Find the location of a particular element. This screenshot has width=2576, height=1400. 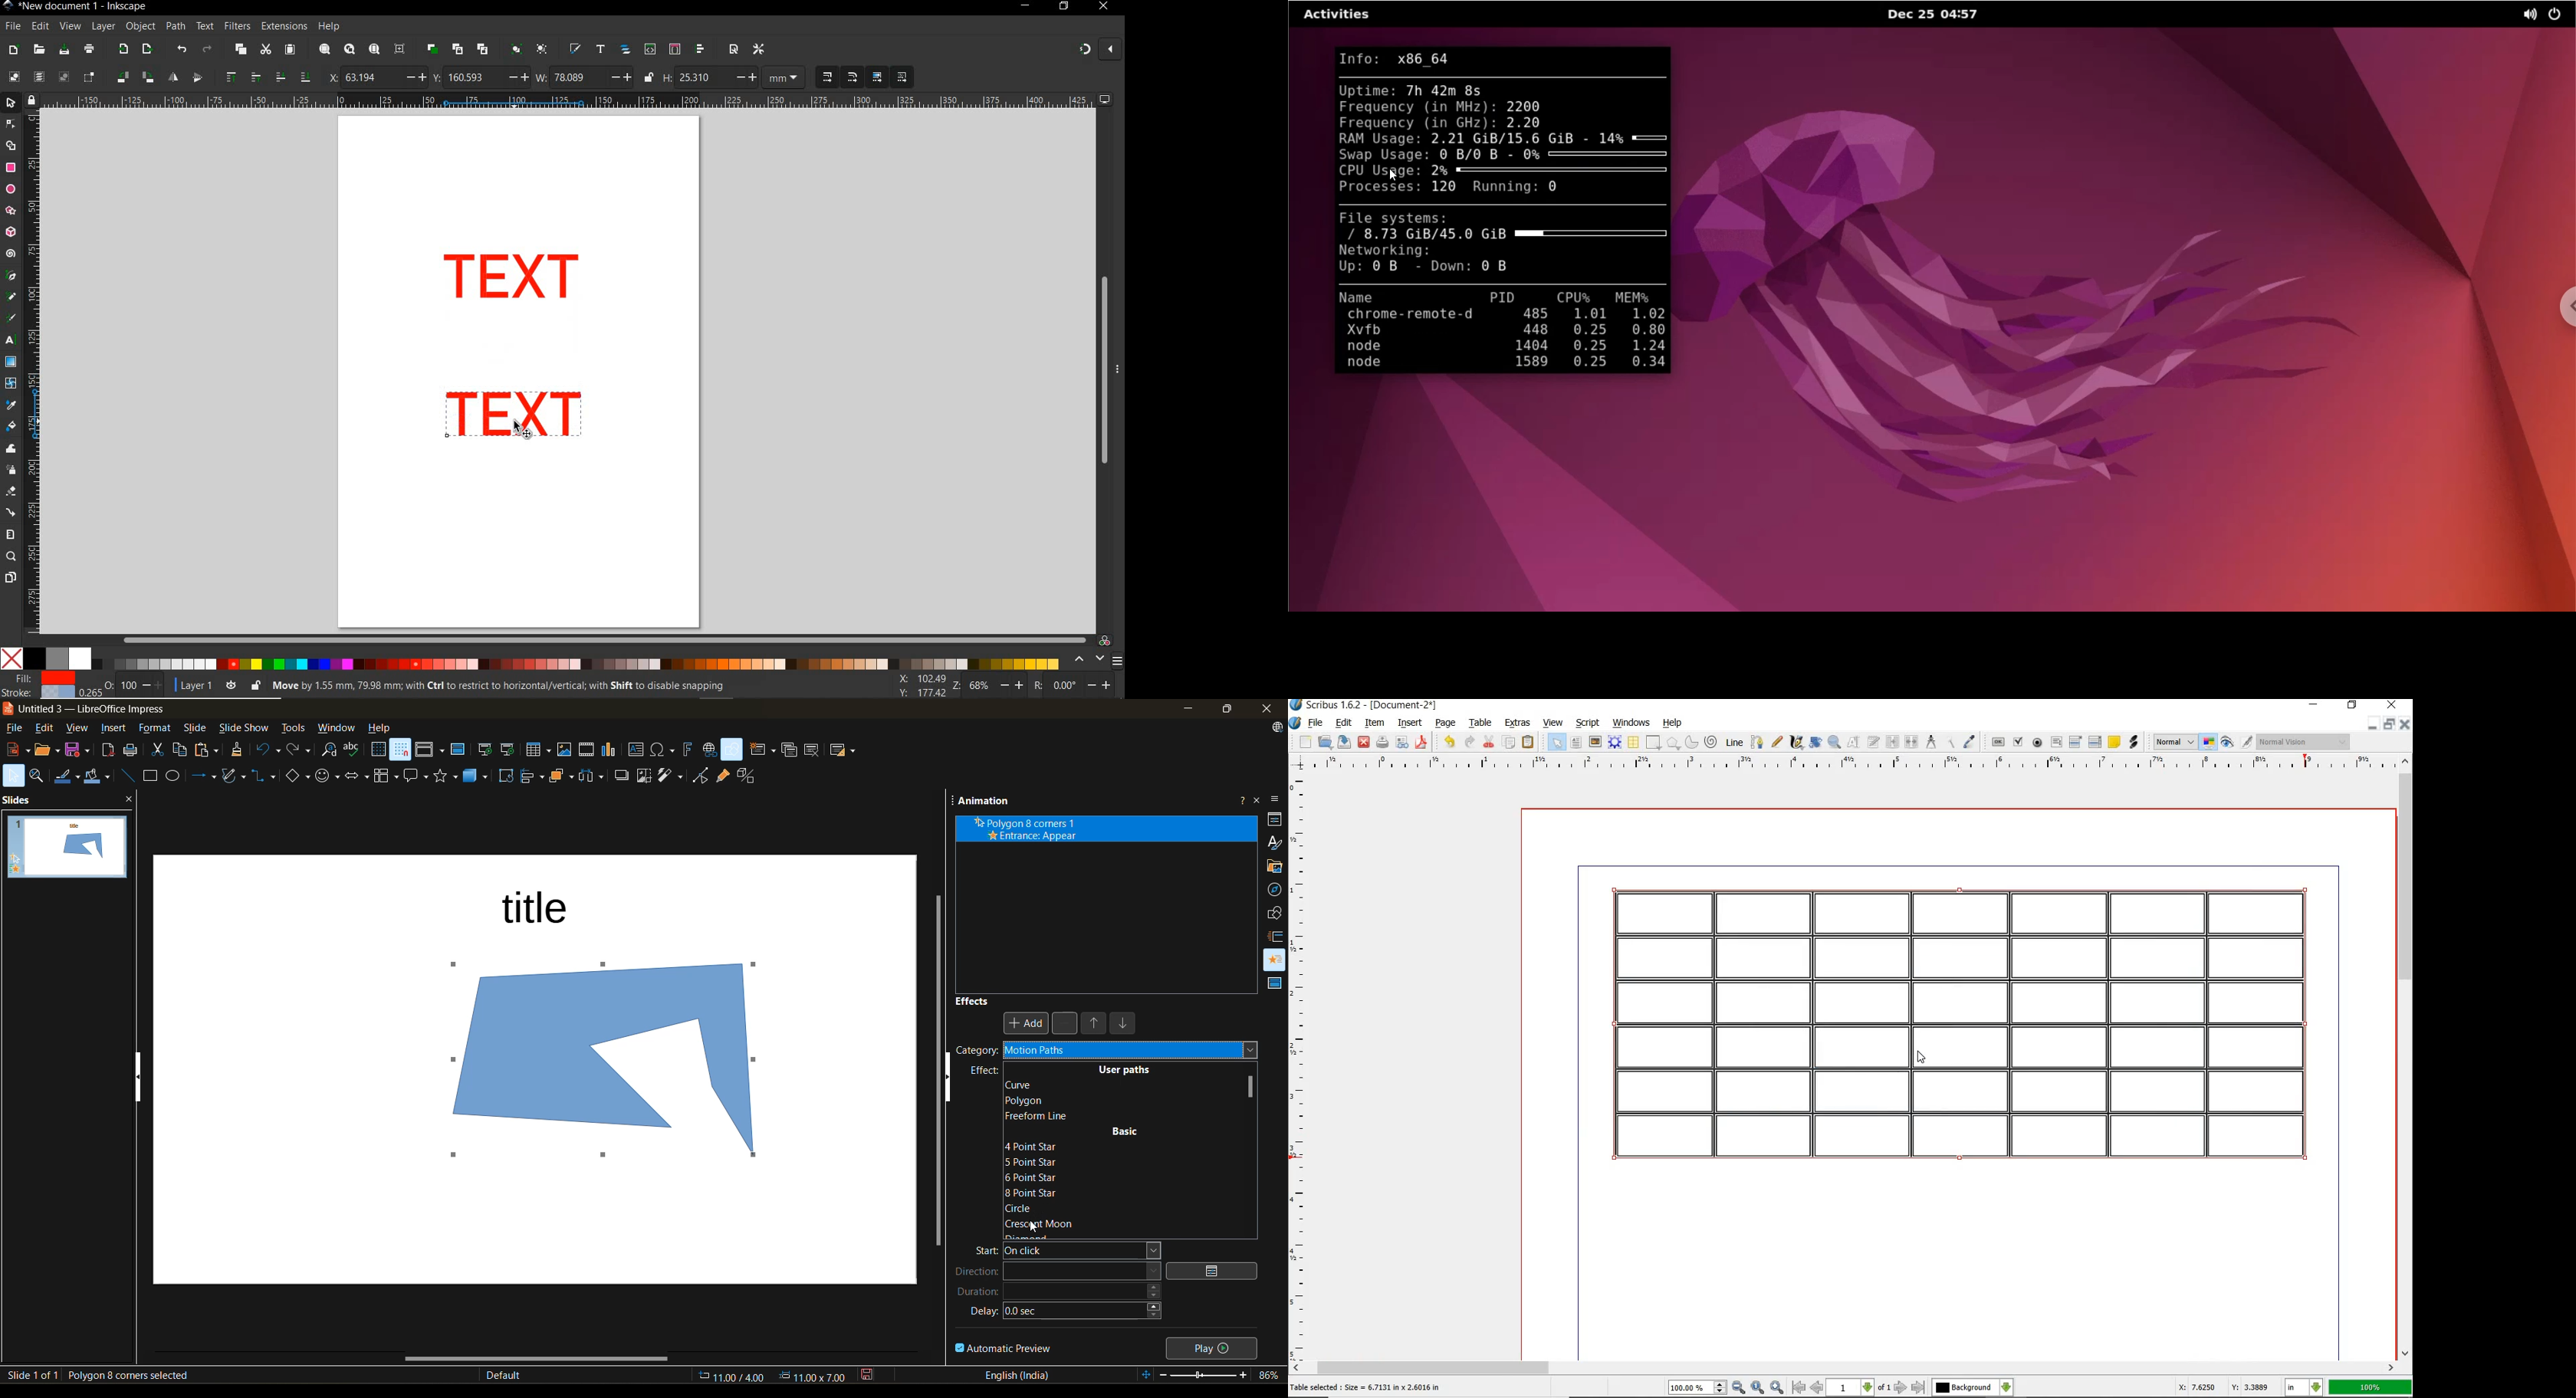

rotate item is located at coordinates (1815, 743).